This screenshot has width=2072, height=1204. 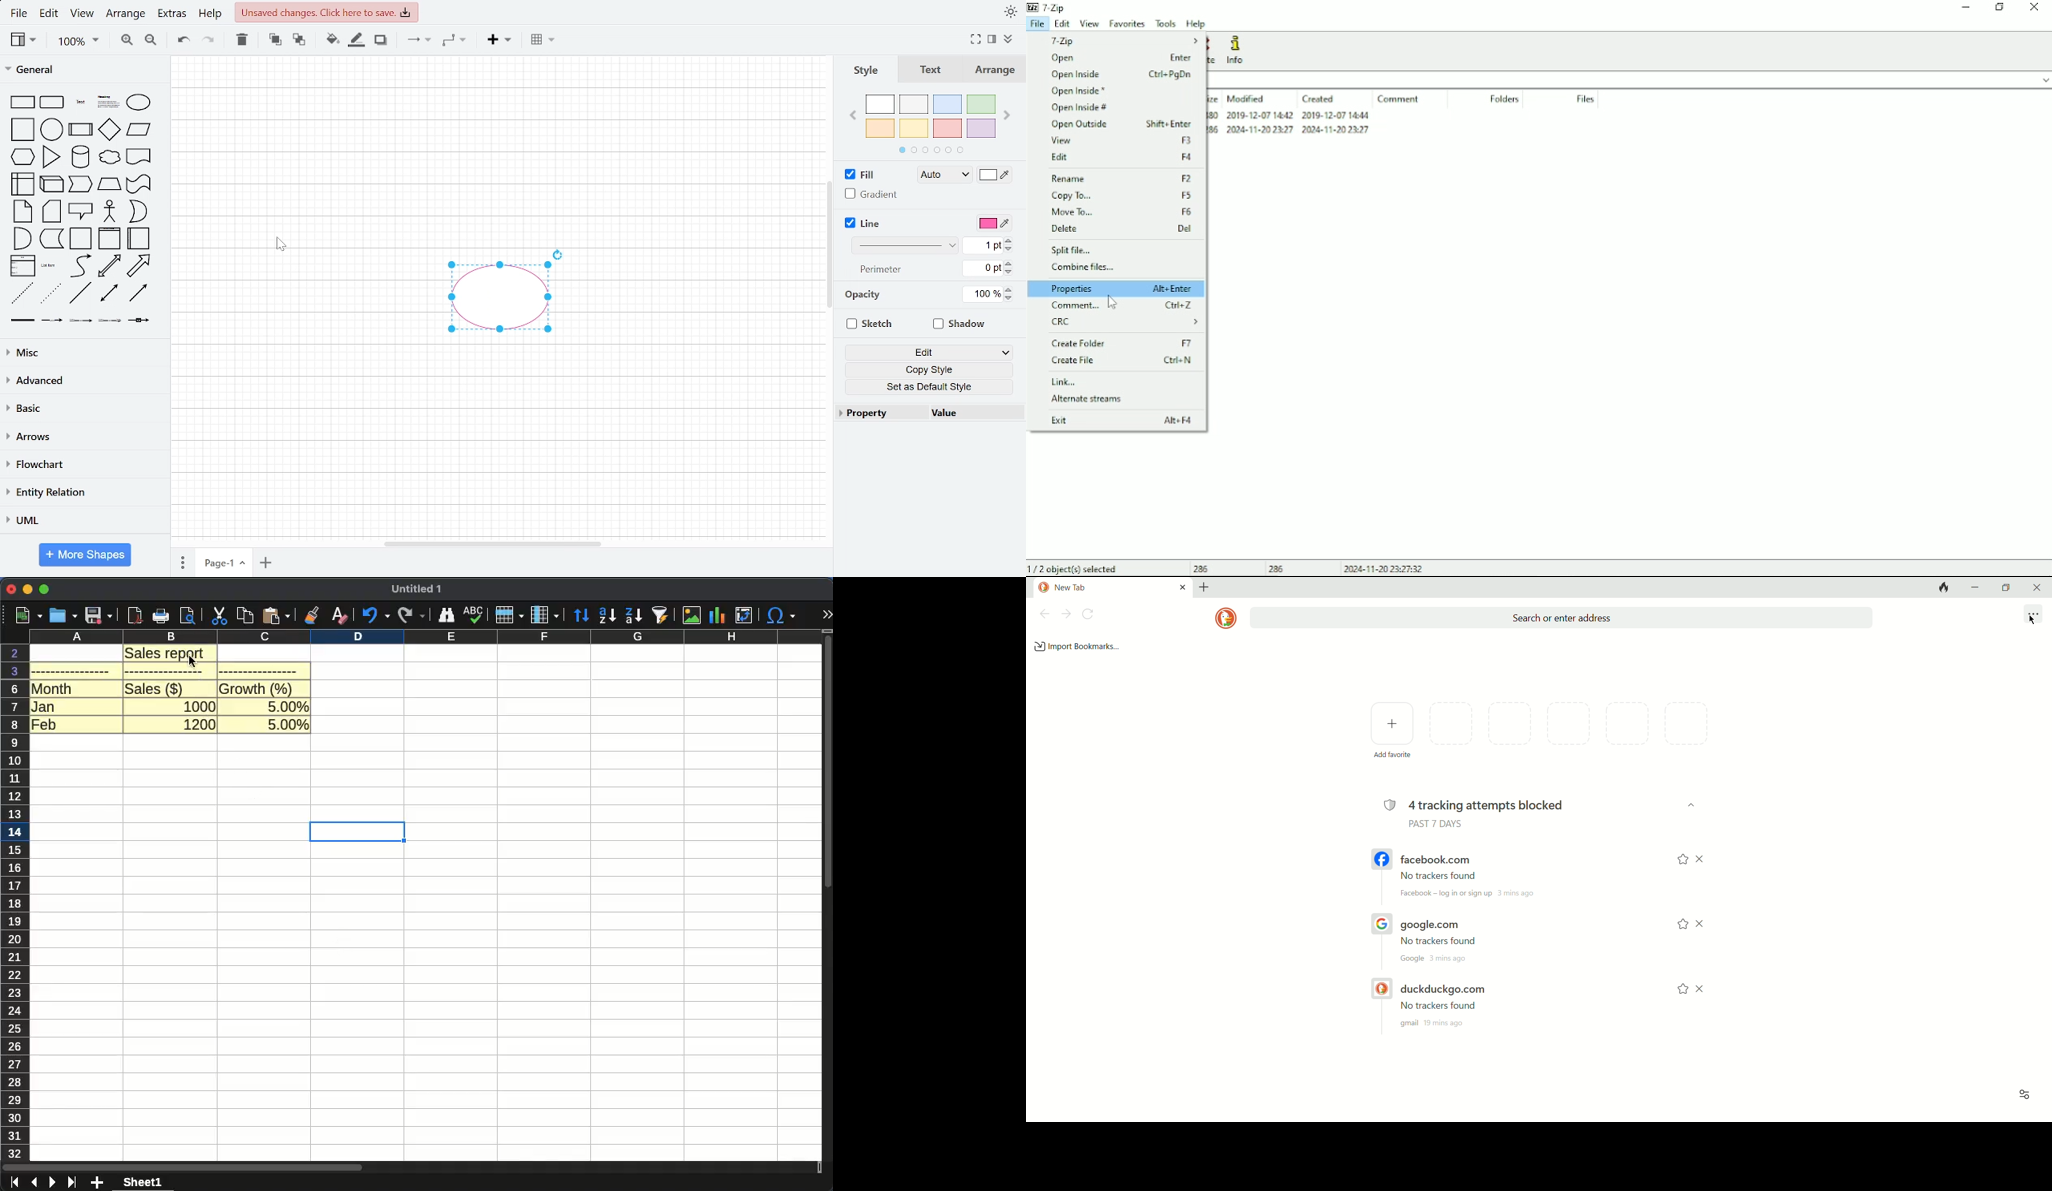 I want to click on zoom in, so click(x=124, y=40).